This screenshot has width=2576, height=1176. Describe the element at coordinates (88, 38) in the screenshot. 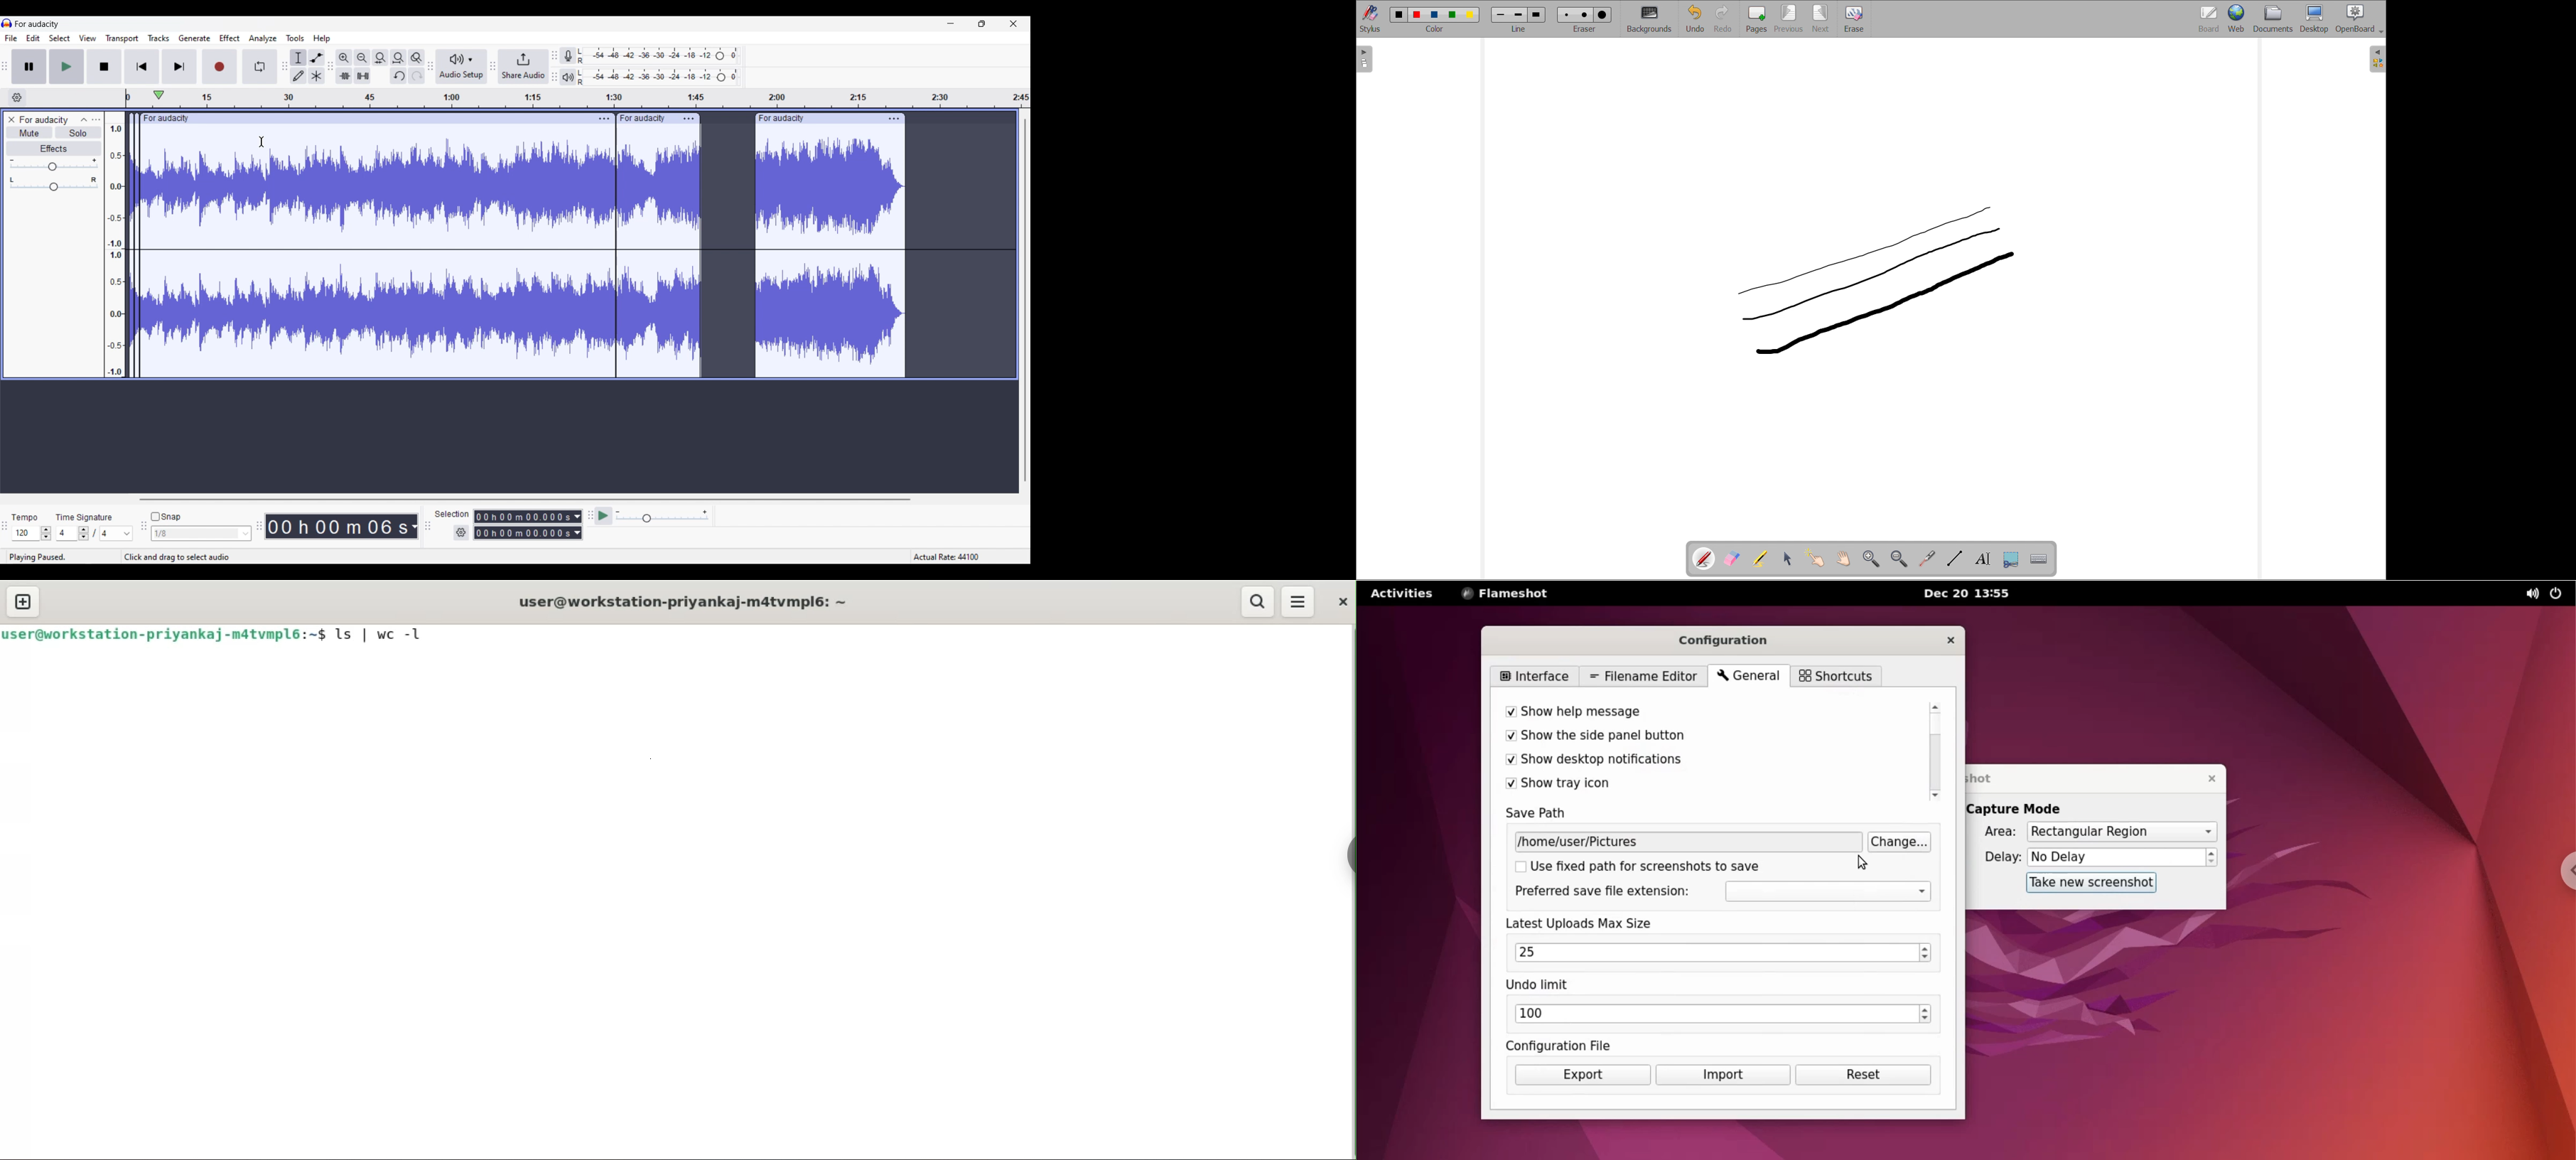

I see `View menu` at that location.